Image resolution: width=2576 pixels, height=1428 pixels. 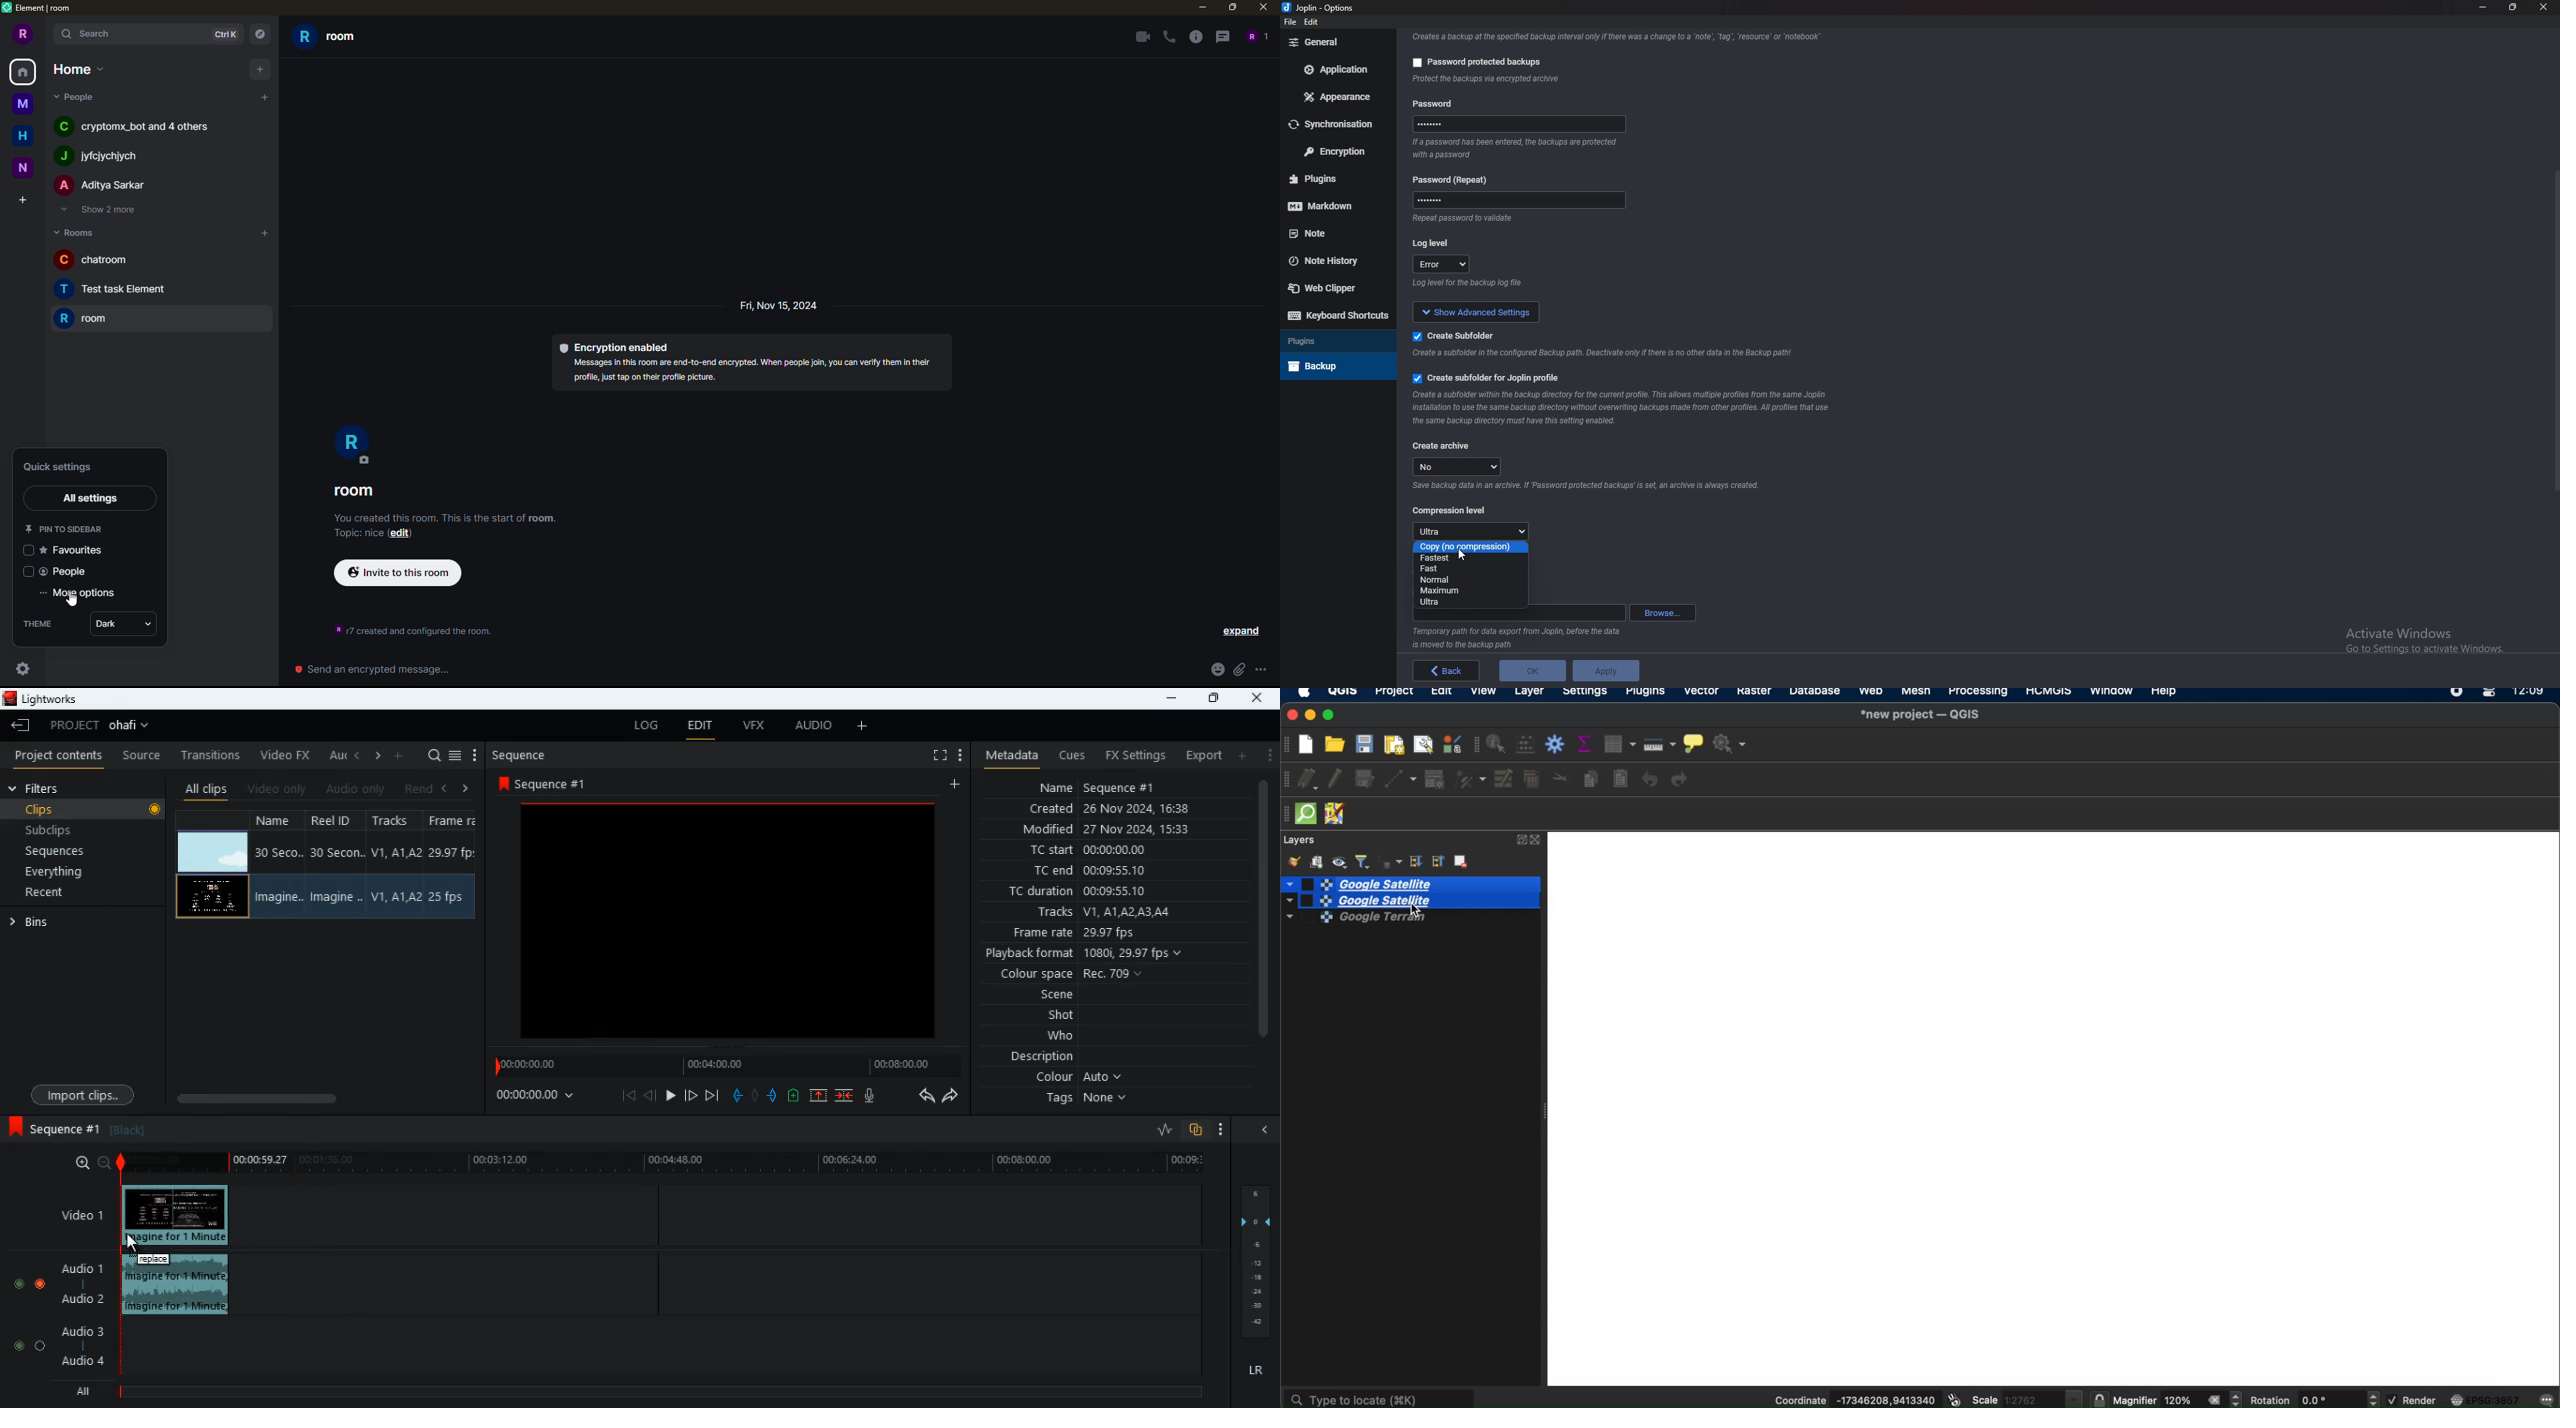 I want to click on EPSG:3857, so click(x=2488, y=1399).